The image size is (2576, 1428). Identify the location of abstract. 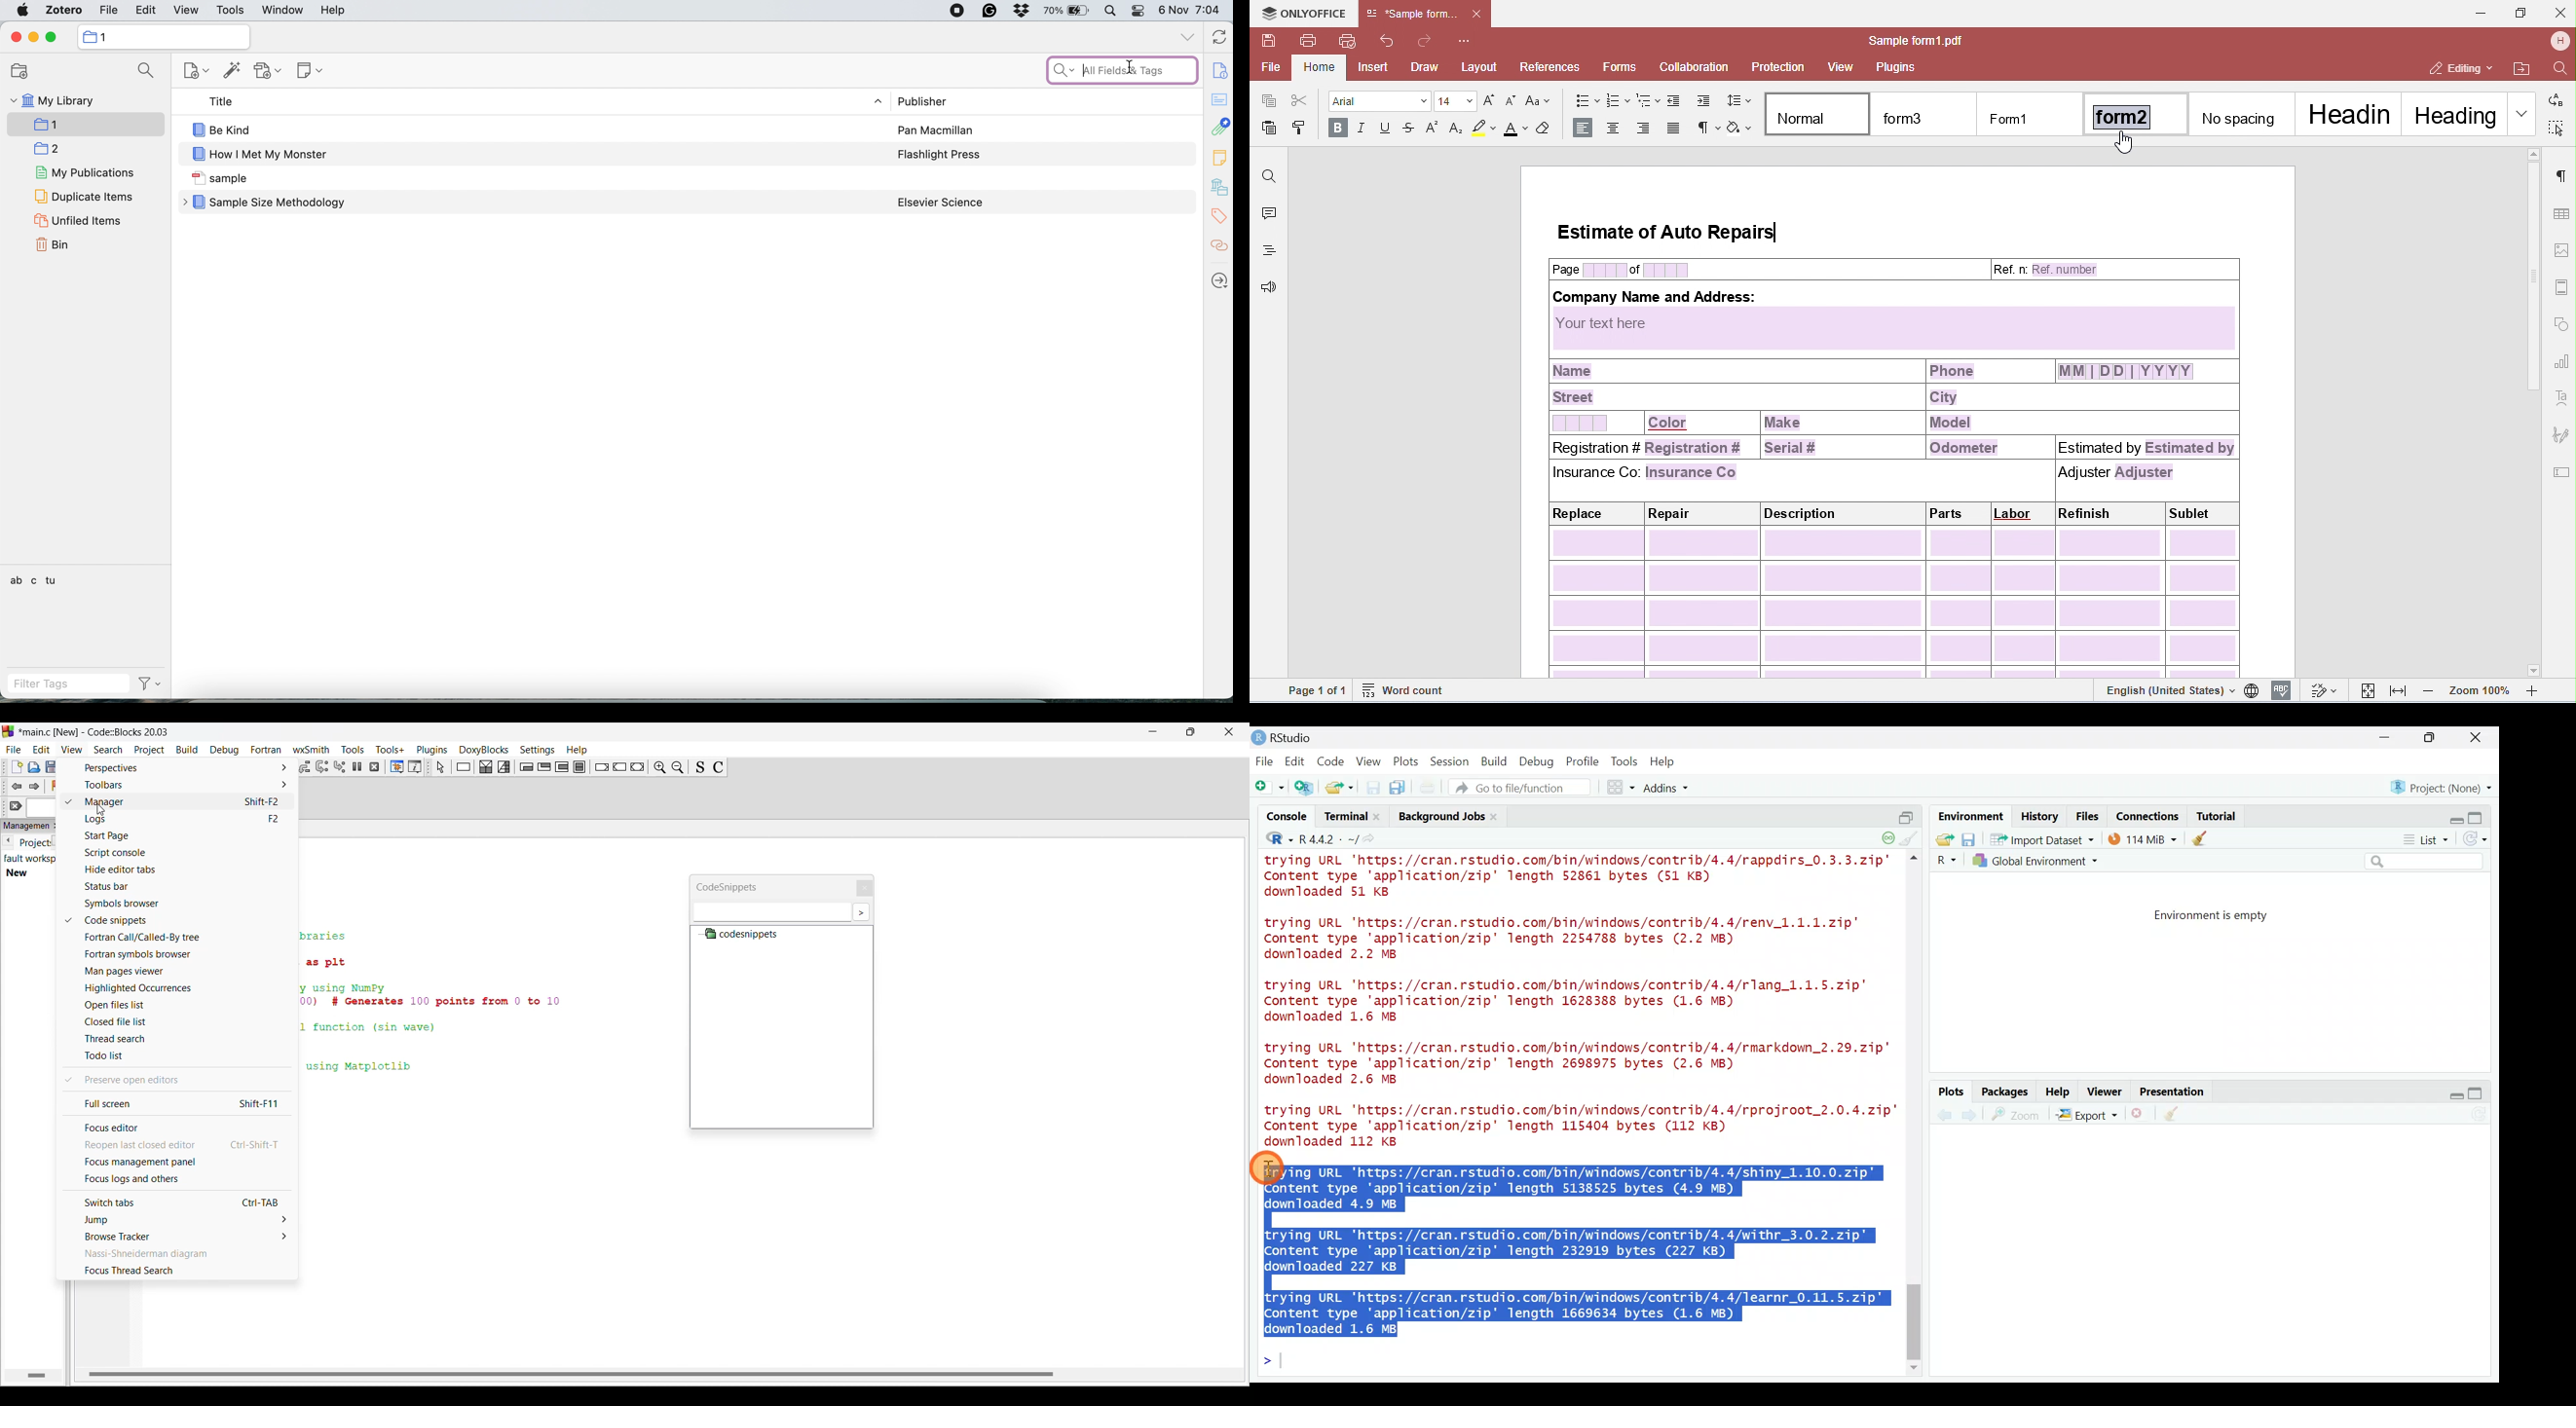
(1219, 99).